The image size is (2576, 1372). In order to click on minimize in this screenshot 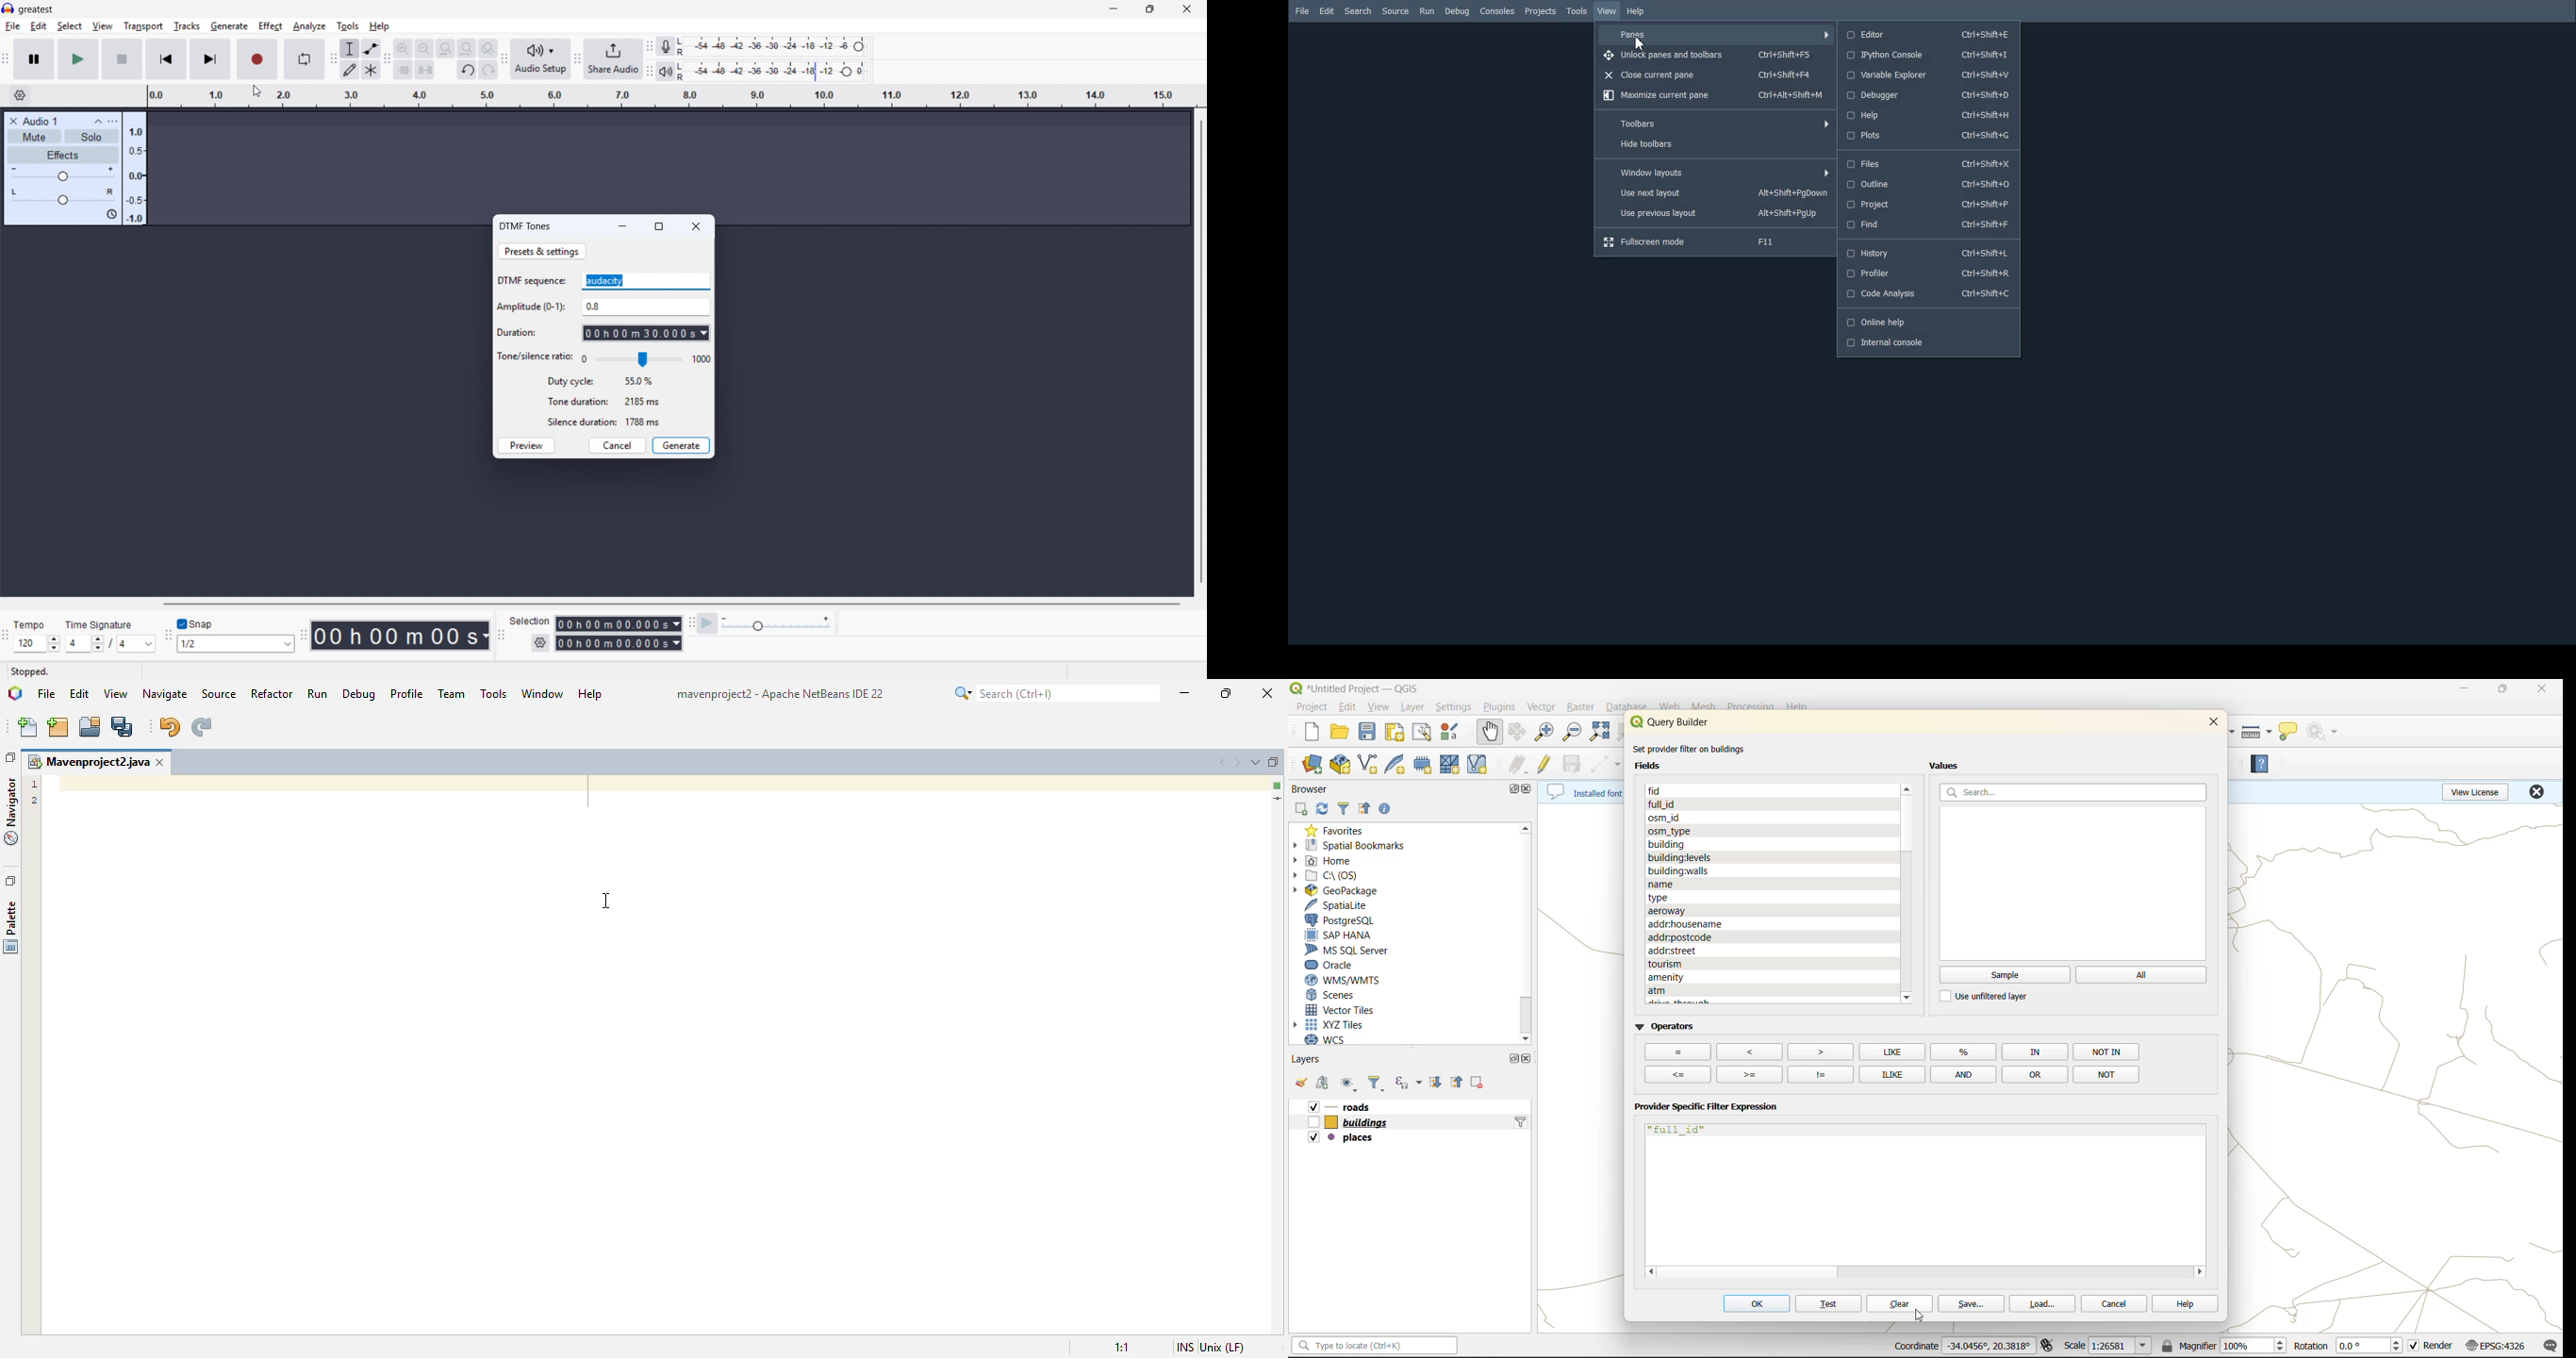, I will do `click(2462, 691)`.